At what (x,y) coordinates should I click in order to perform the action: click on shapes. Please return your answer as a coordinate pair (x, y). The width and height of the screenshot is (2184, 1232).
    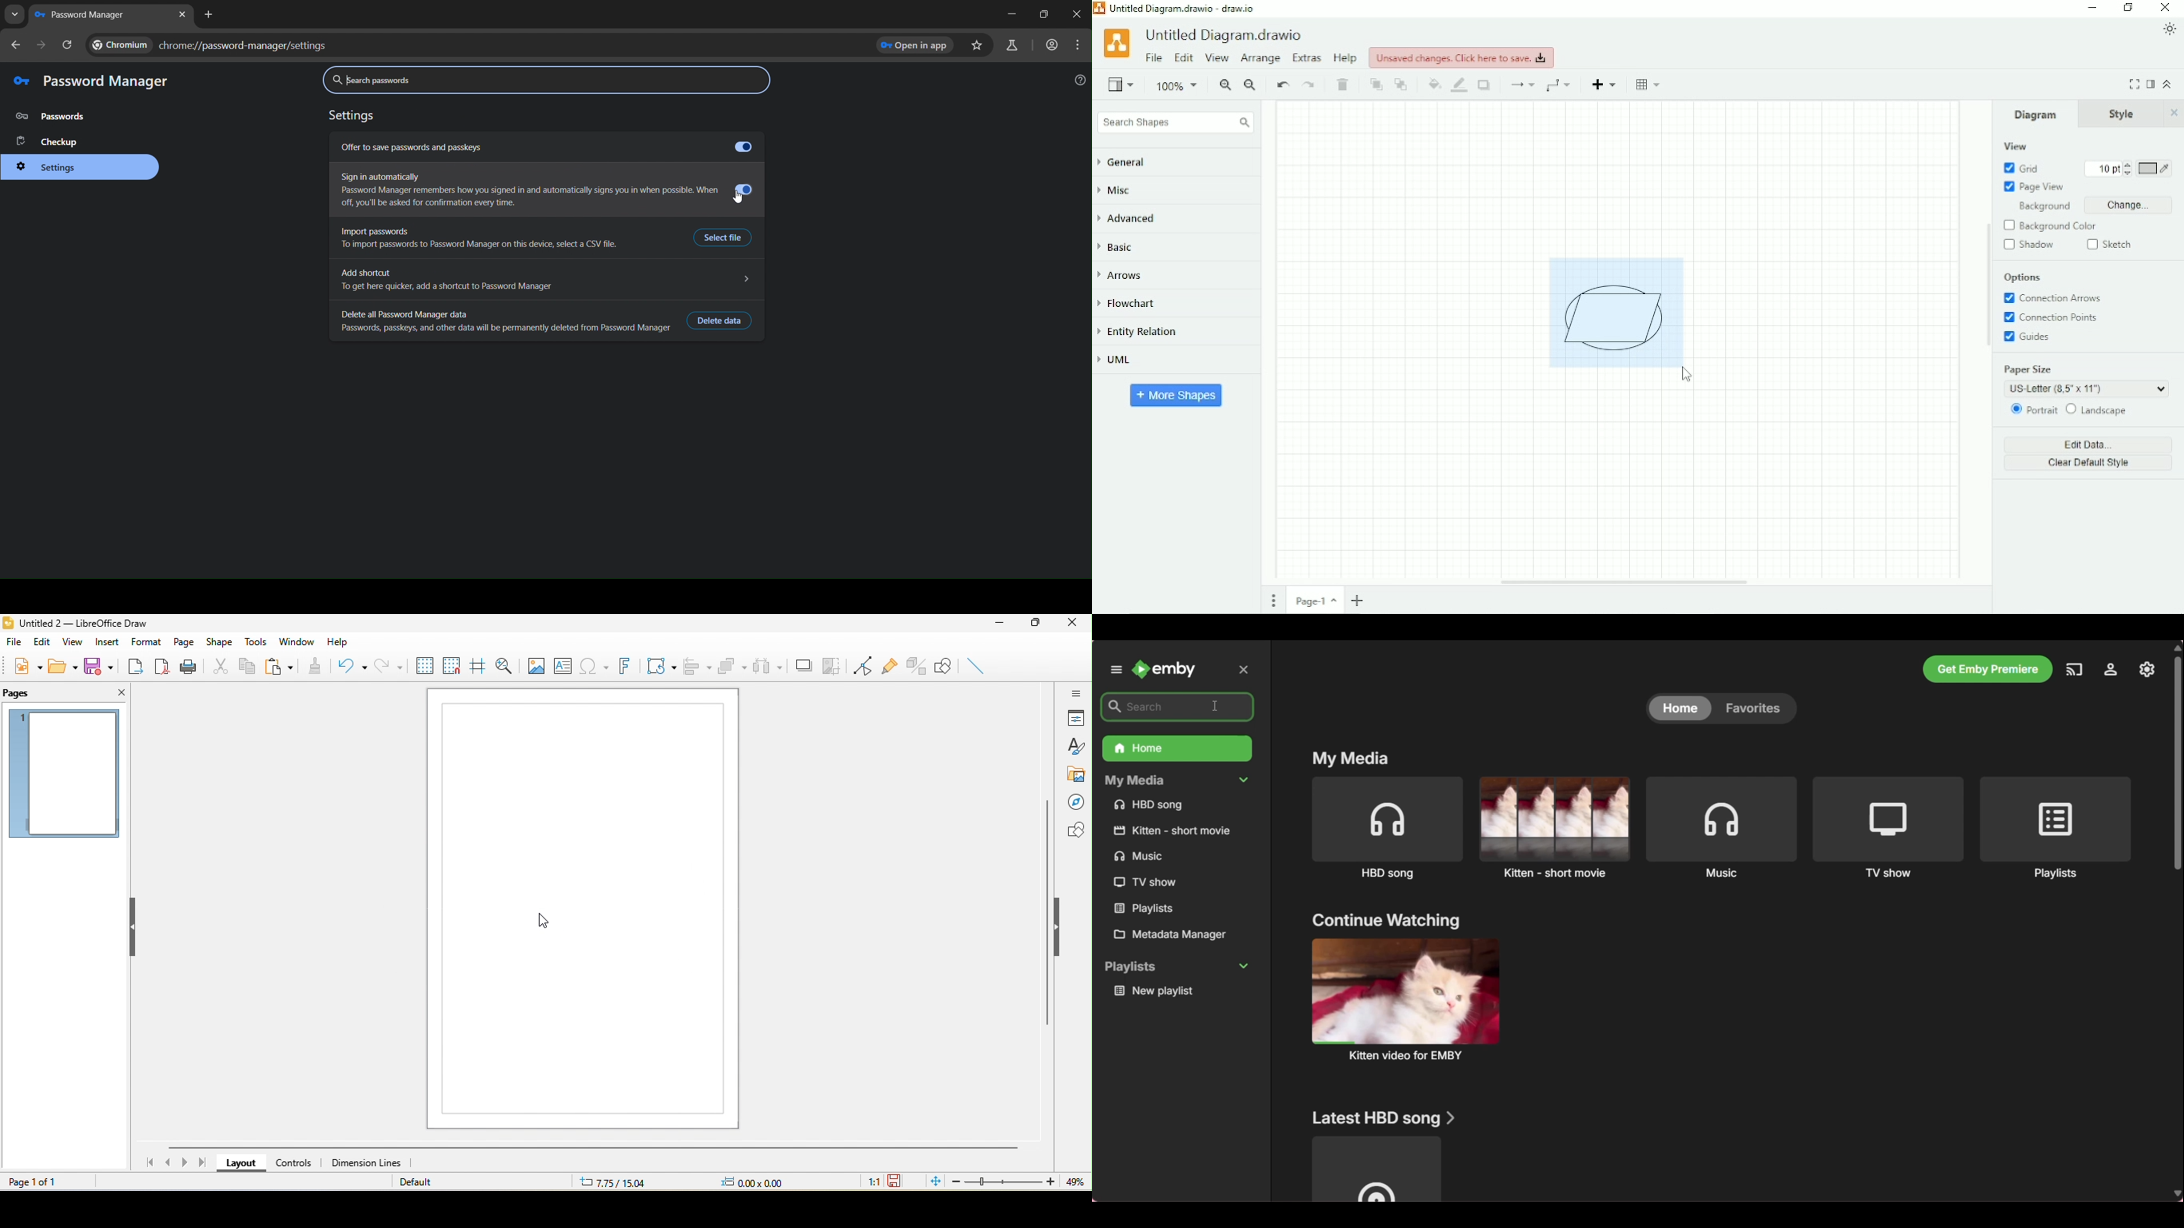
    Looking at the image, I should click on (1073, 829).